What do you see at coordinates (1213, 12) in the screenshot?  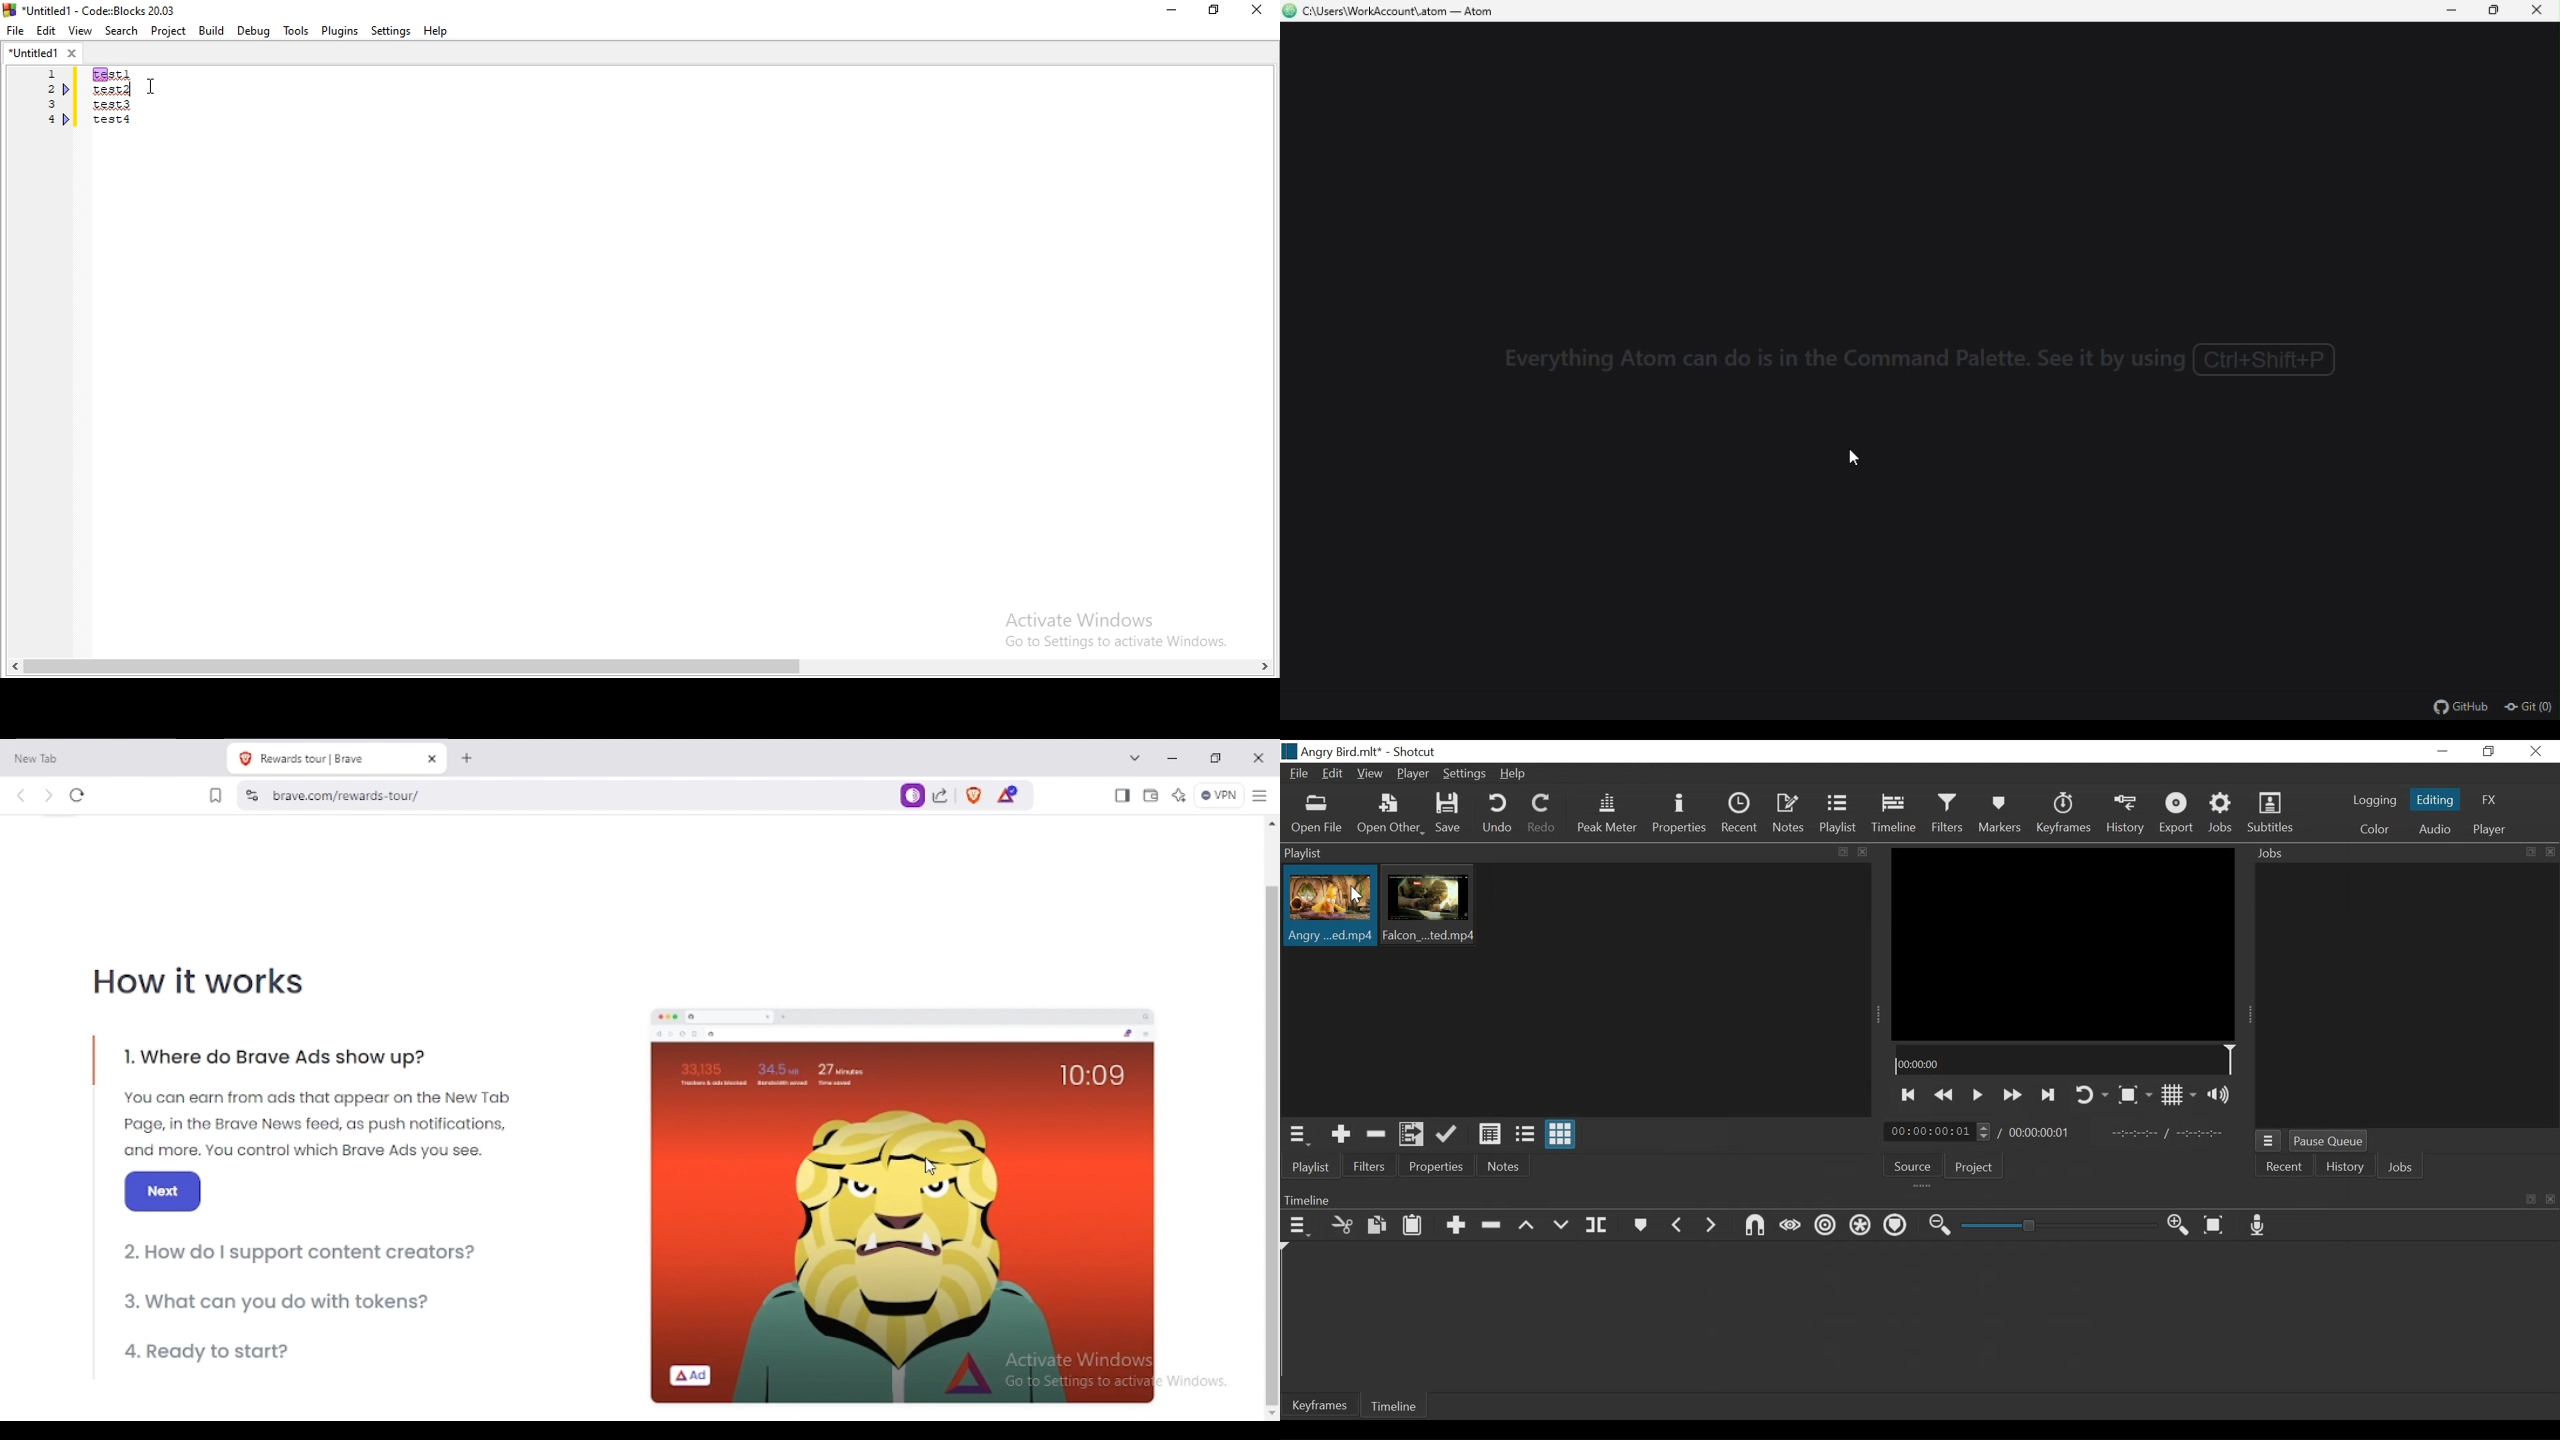 I see `Restore` at bounding box center [1213, 12].